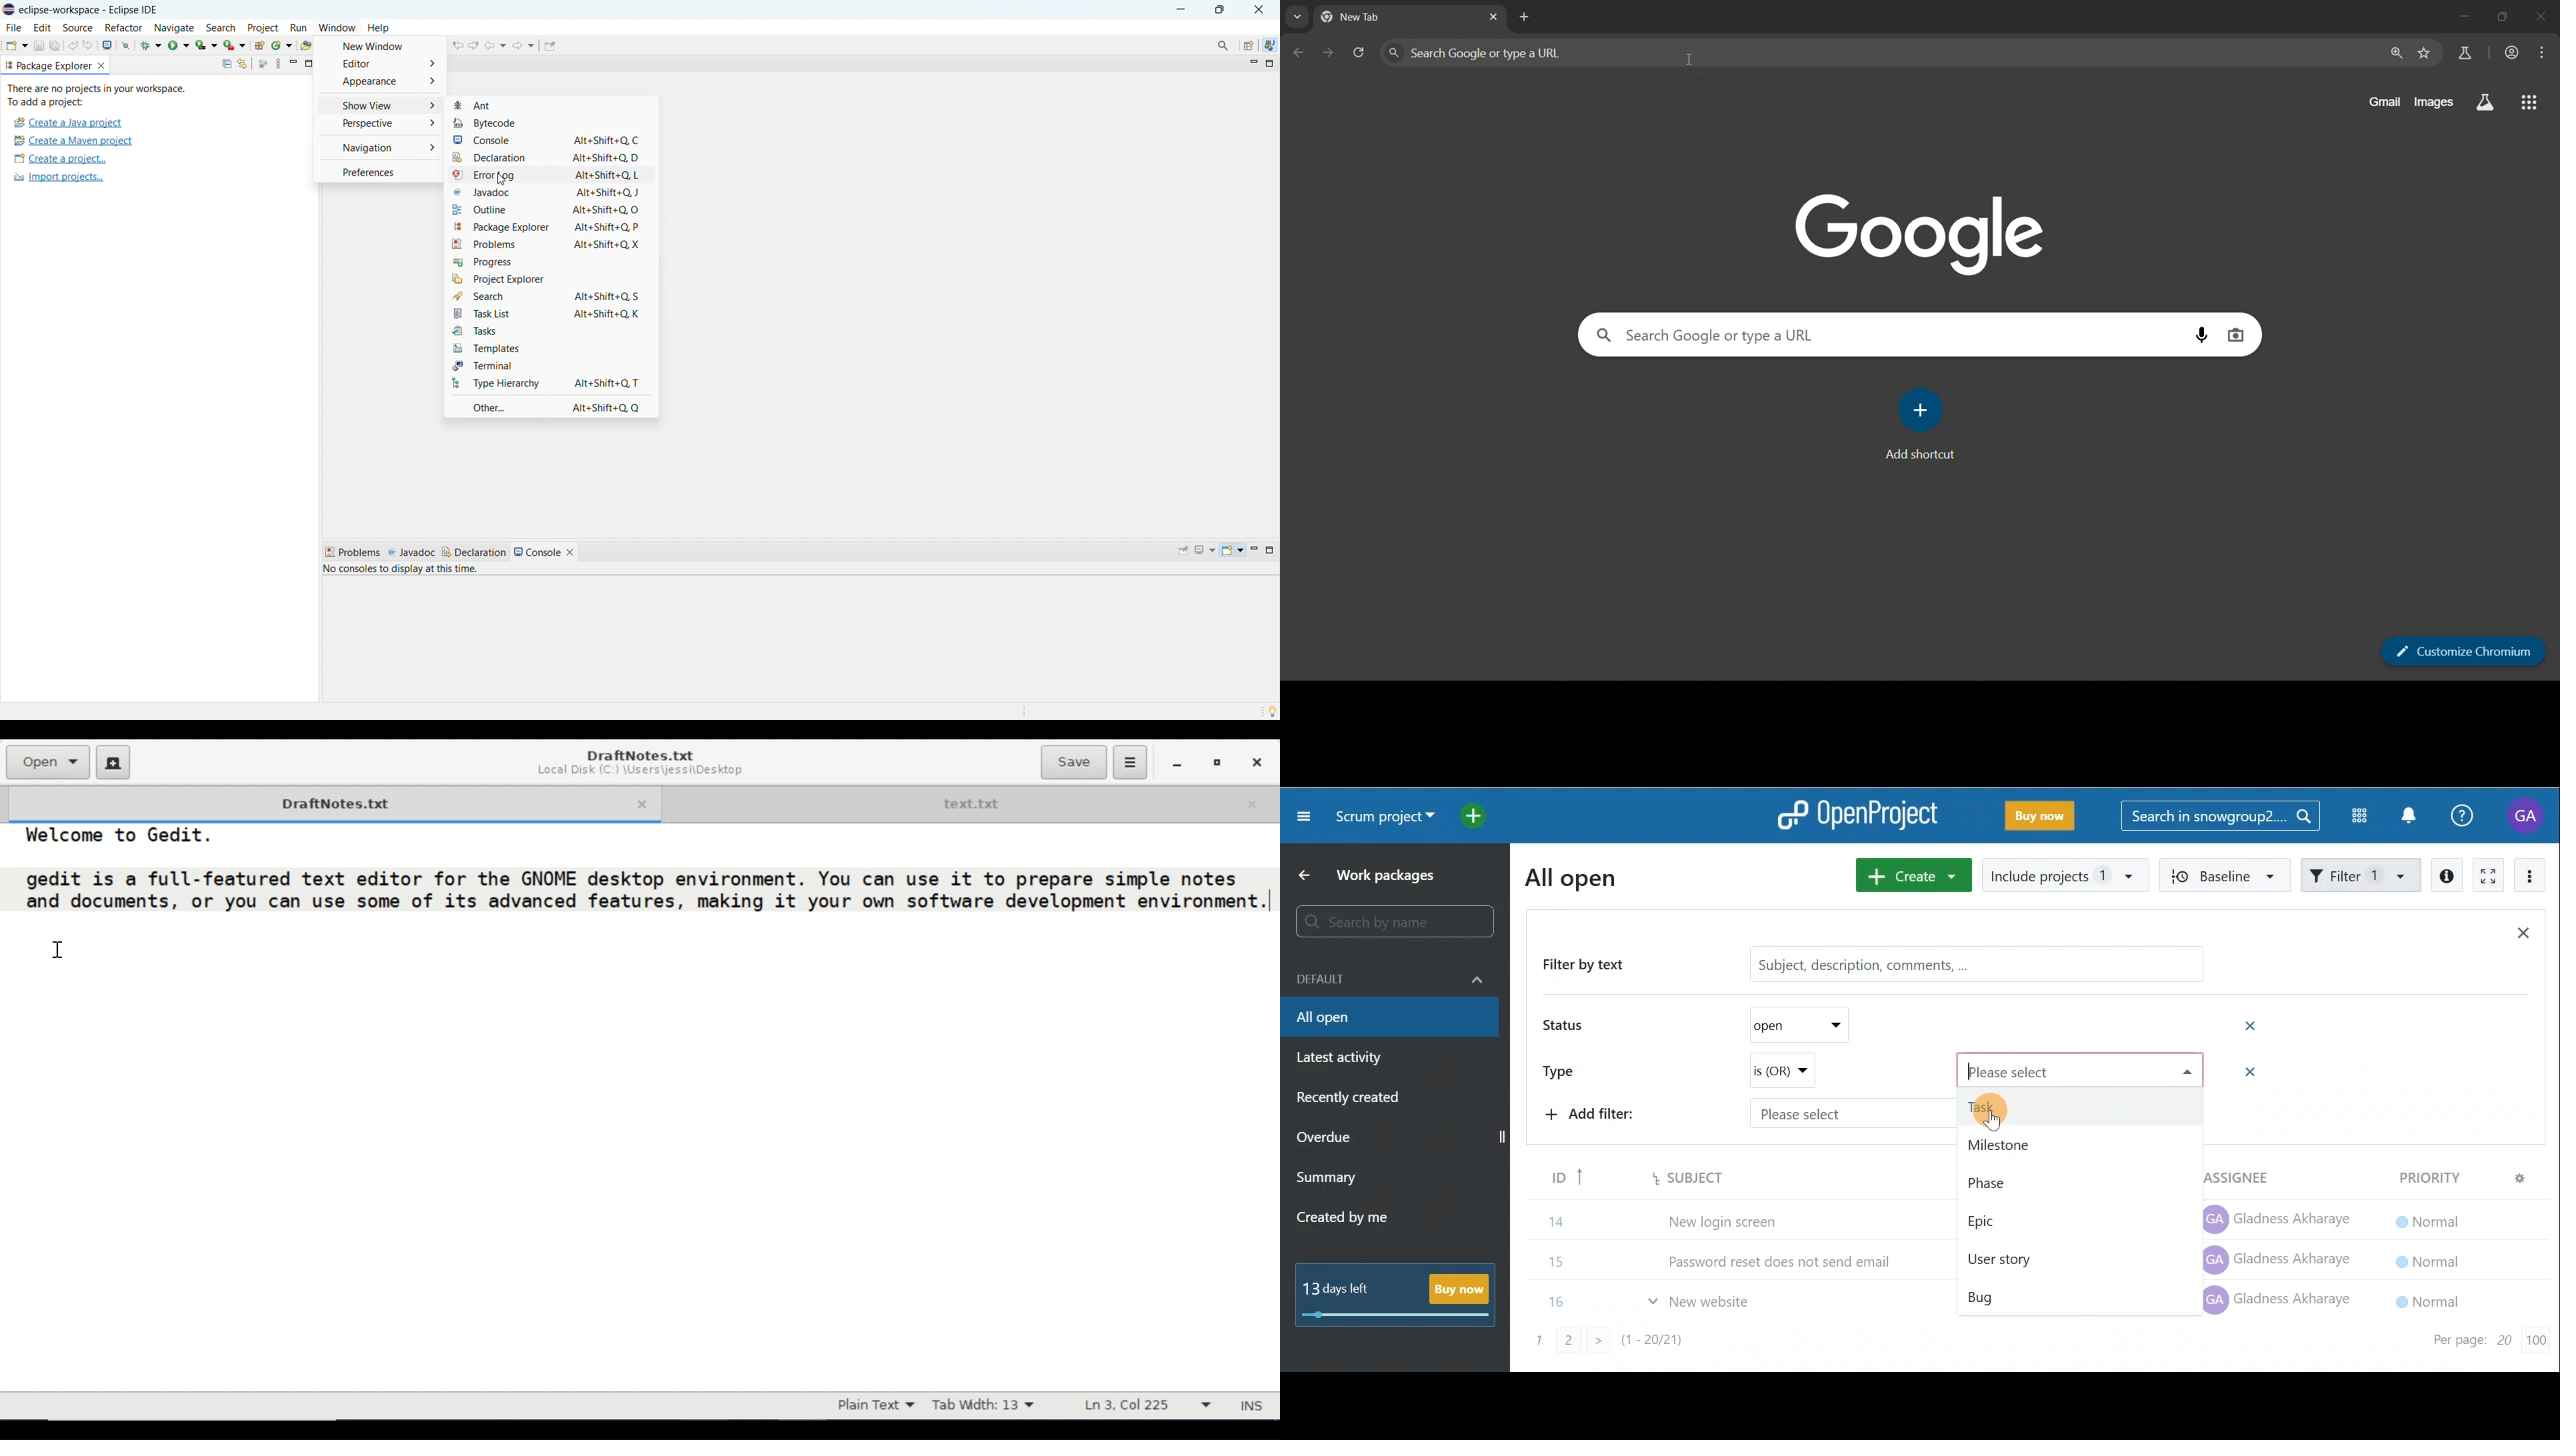 The width and height of the screenshot is (2576, 1456). Describe the element at coordinates (2353, 816) in the screenshot. I see `Modules` at that location.